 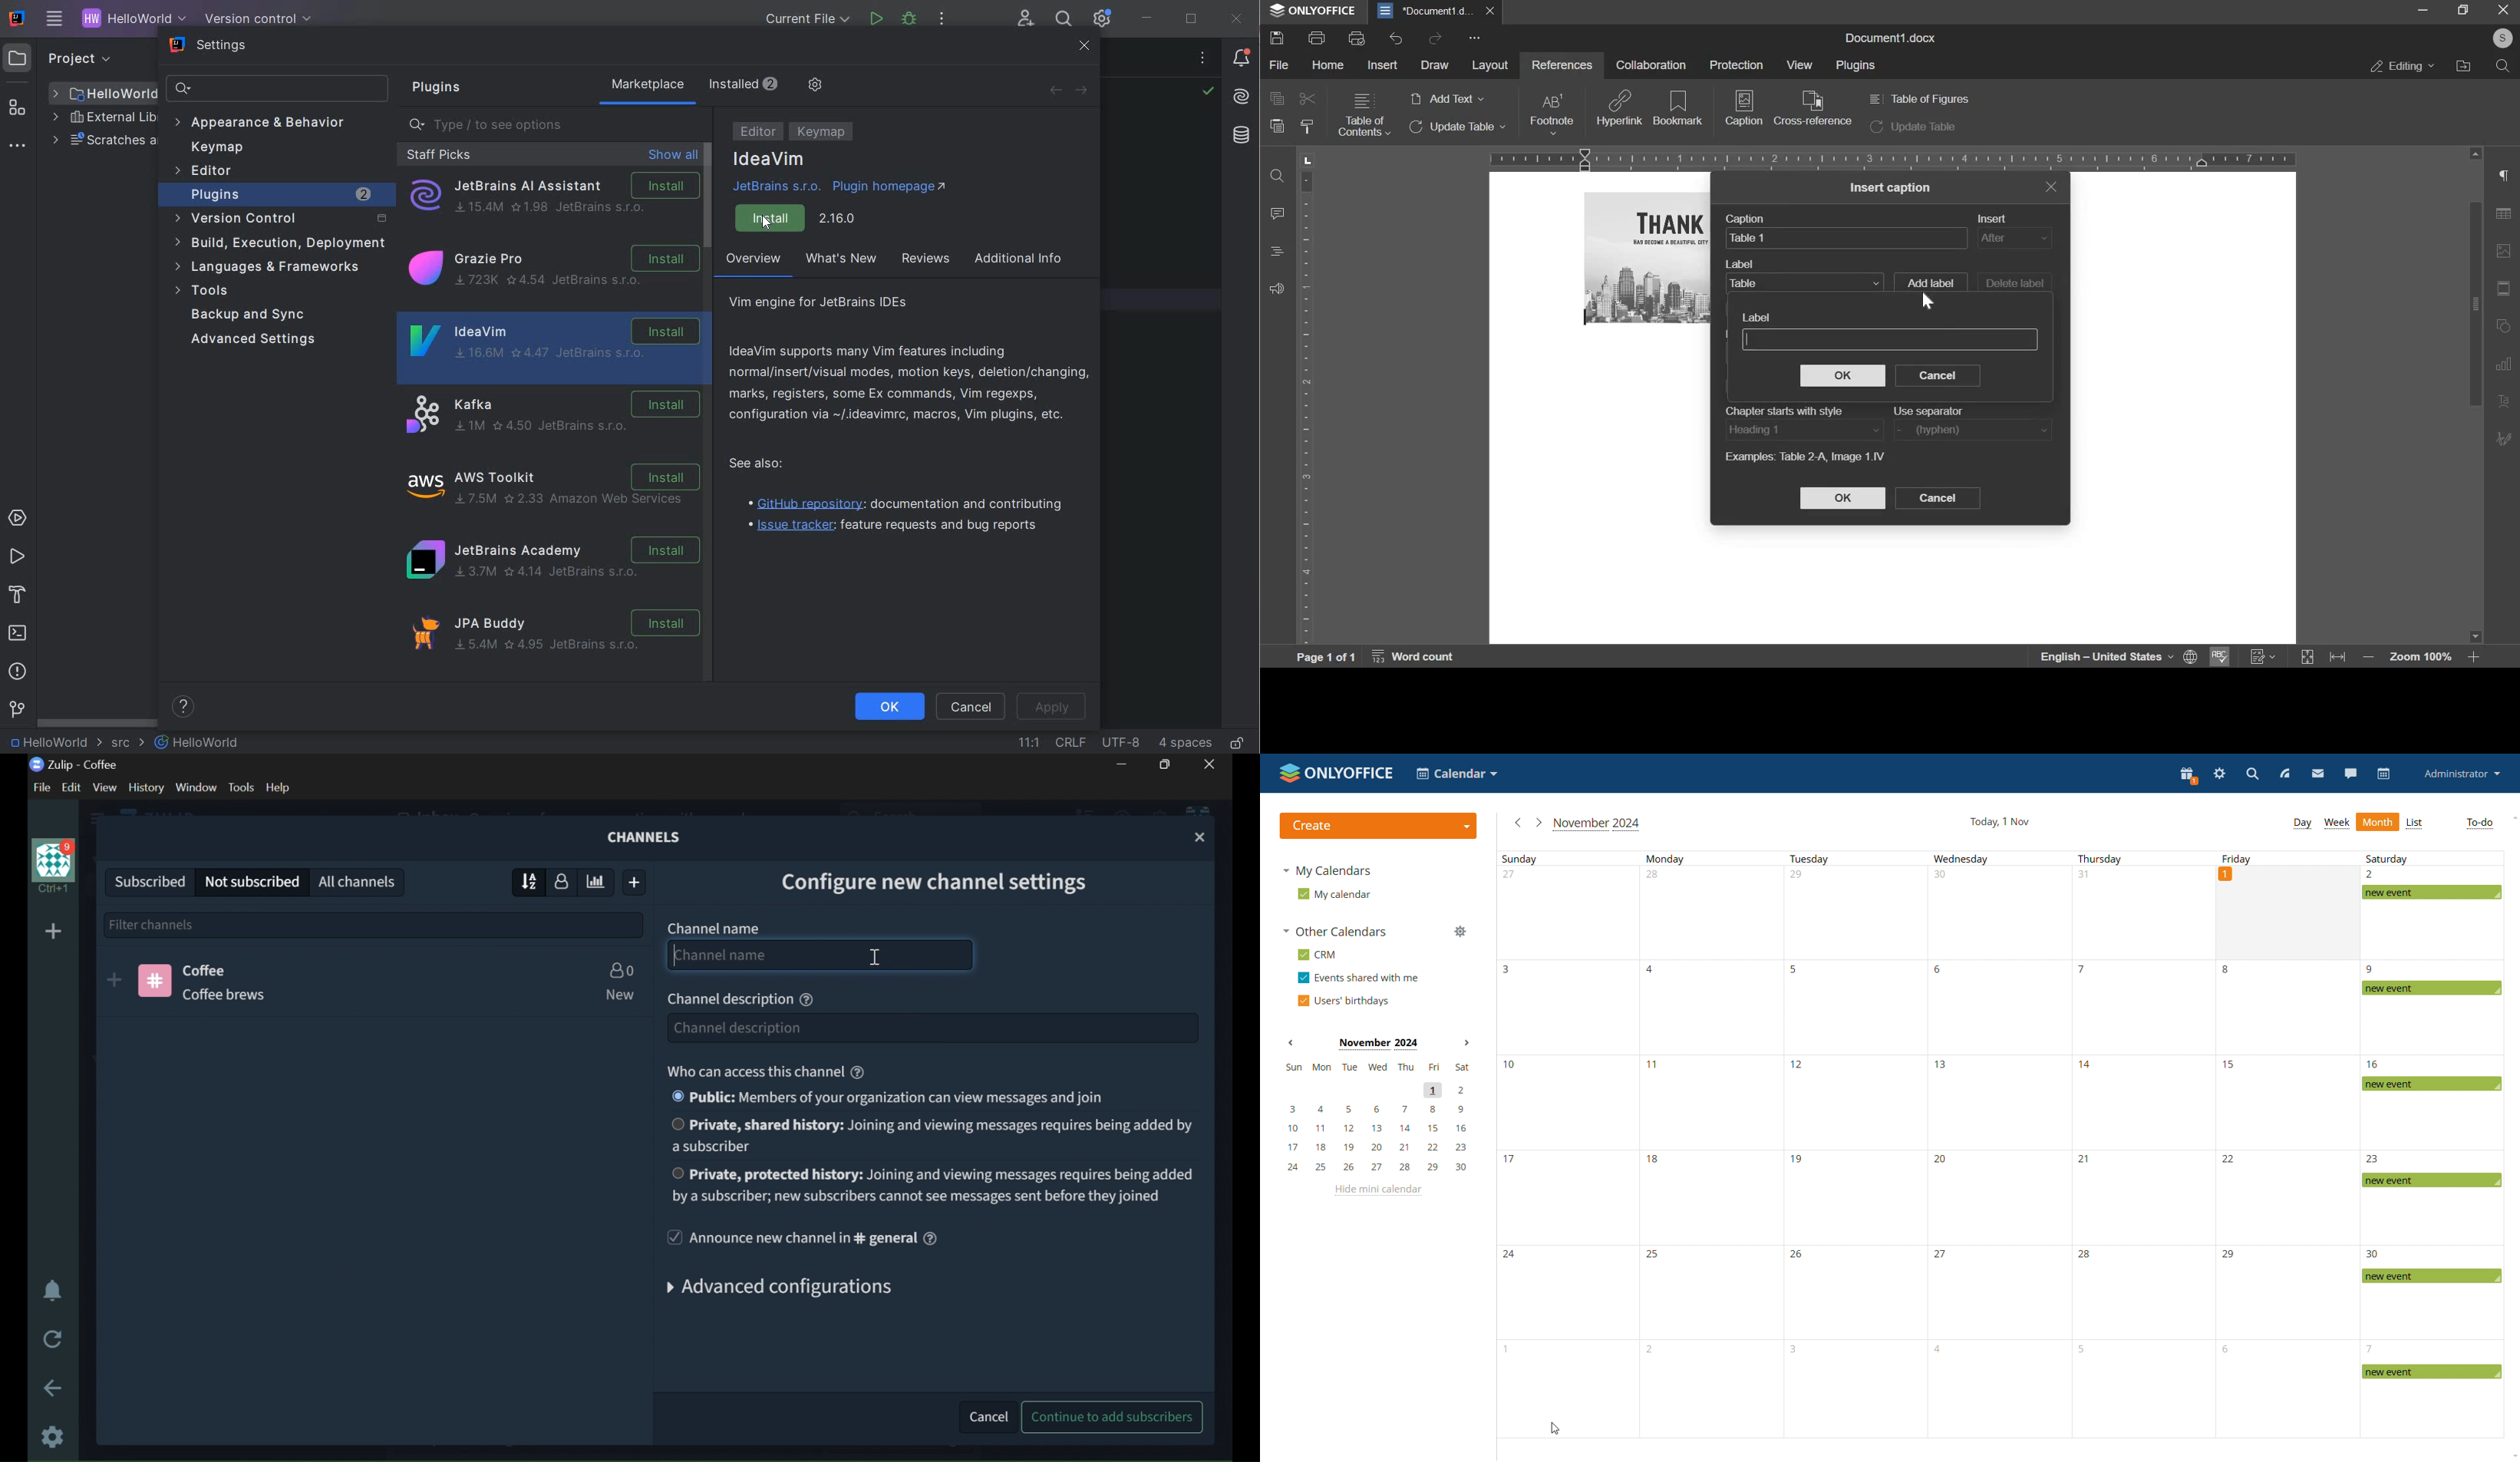 What do you see at coordinates (931, 1028) in the screenshot?
I see `add CHANNEL DESCRIPTION` at bounding box center [931, 1028].